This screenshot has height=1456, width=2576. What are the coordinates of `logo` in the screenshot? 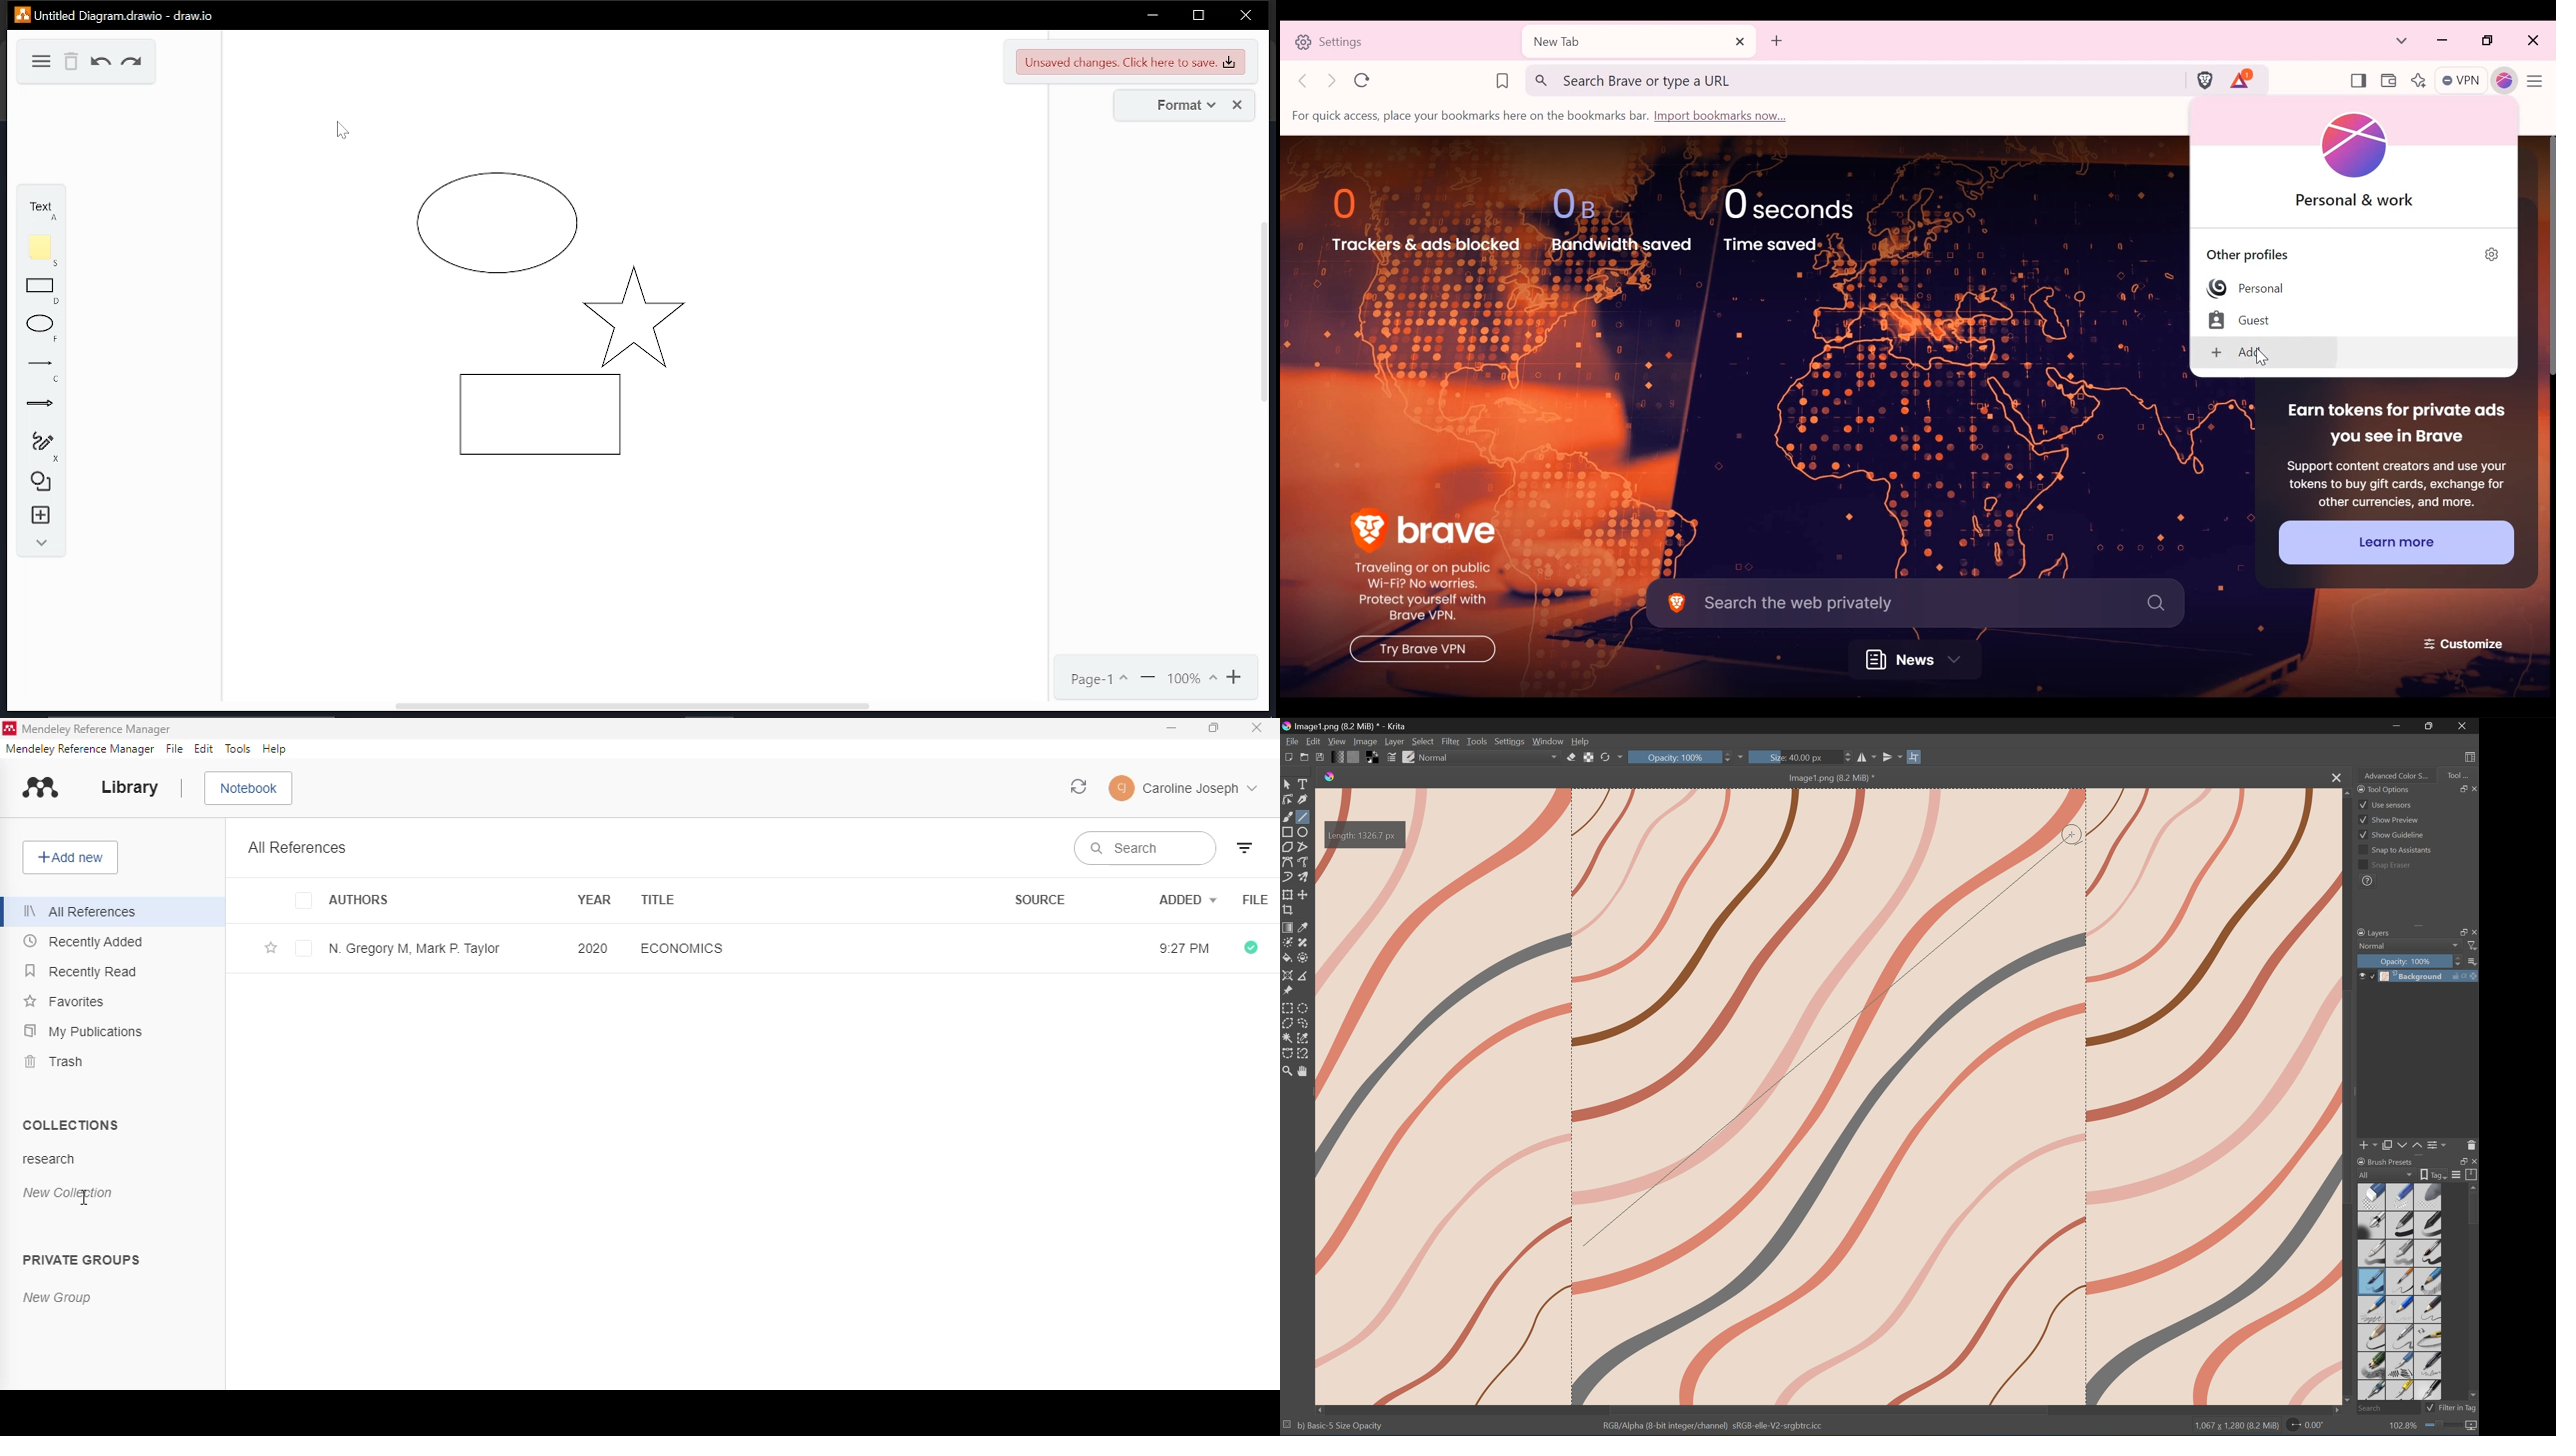 It's located at (41, 787).